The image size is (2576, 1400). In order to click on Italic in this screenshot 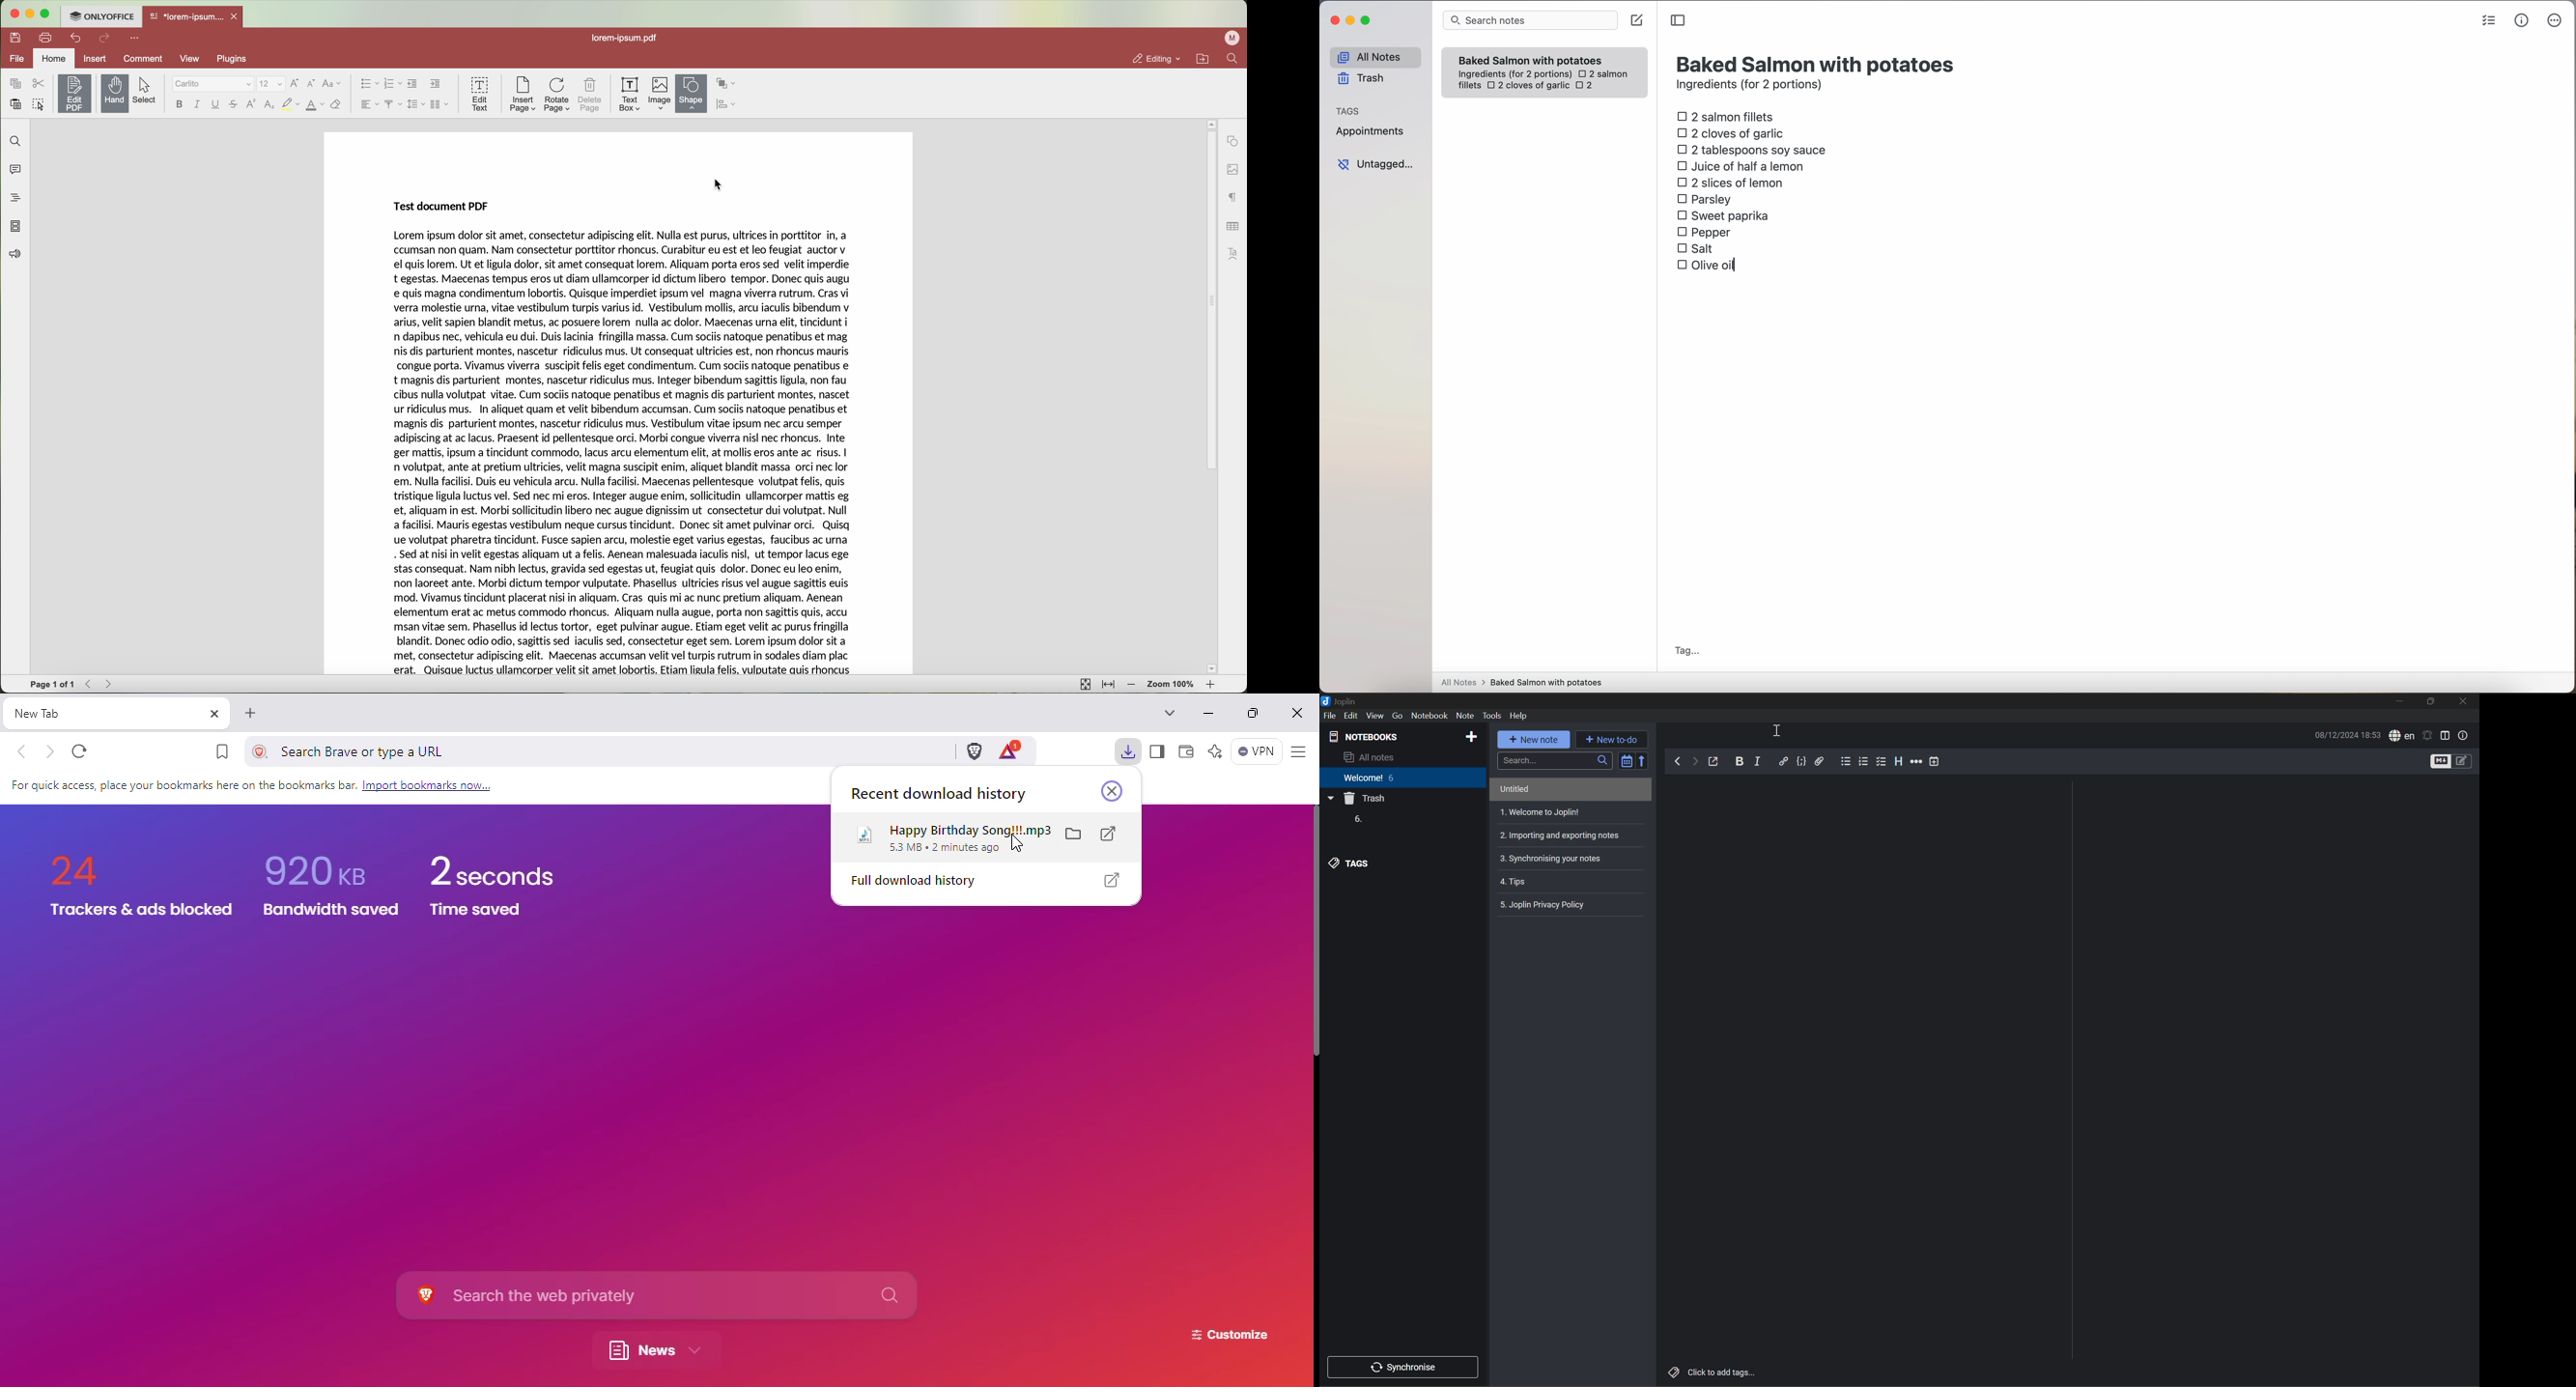, I will do `click(1760, 761)`.